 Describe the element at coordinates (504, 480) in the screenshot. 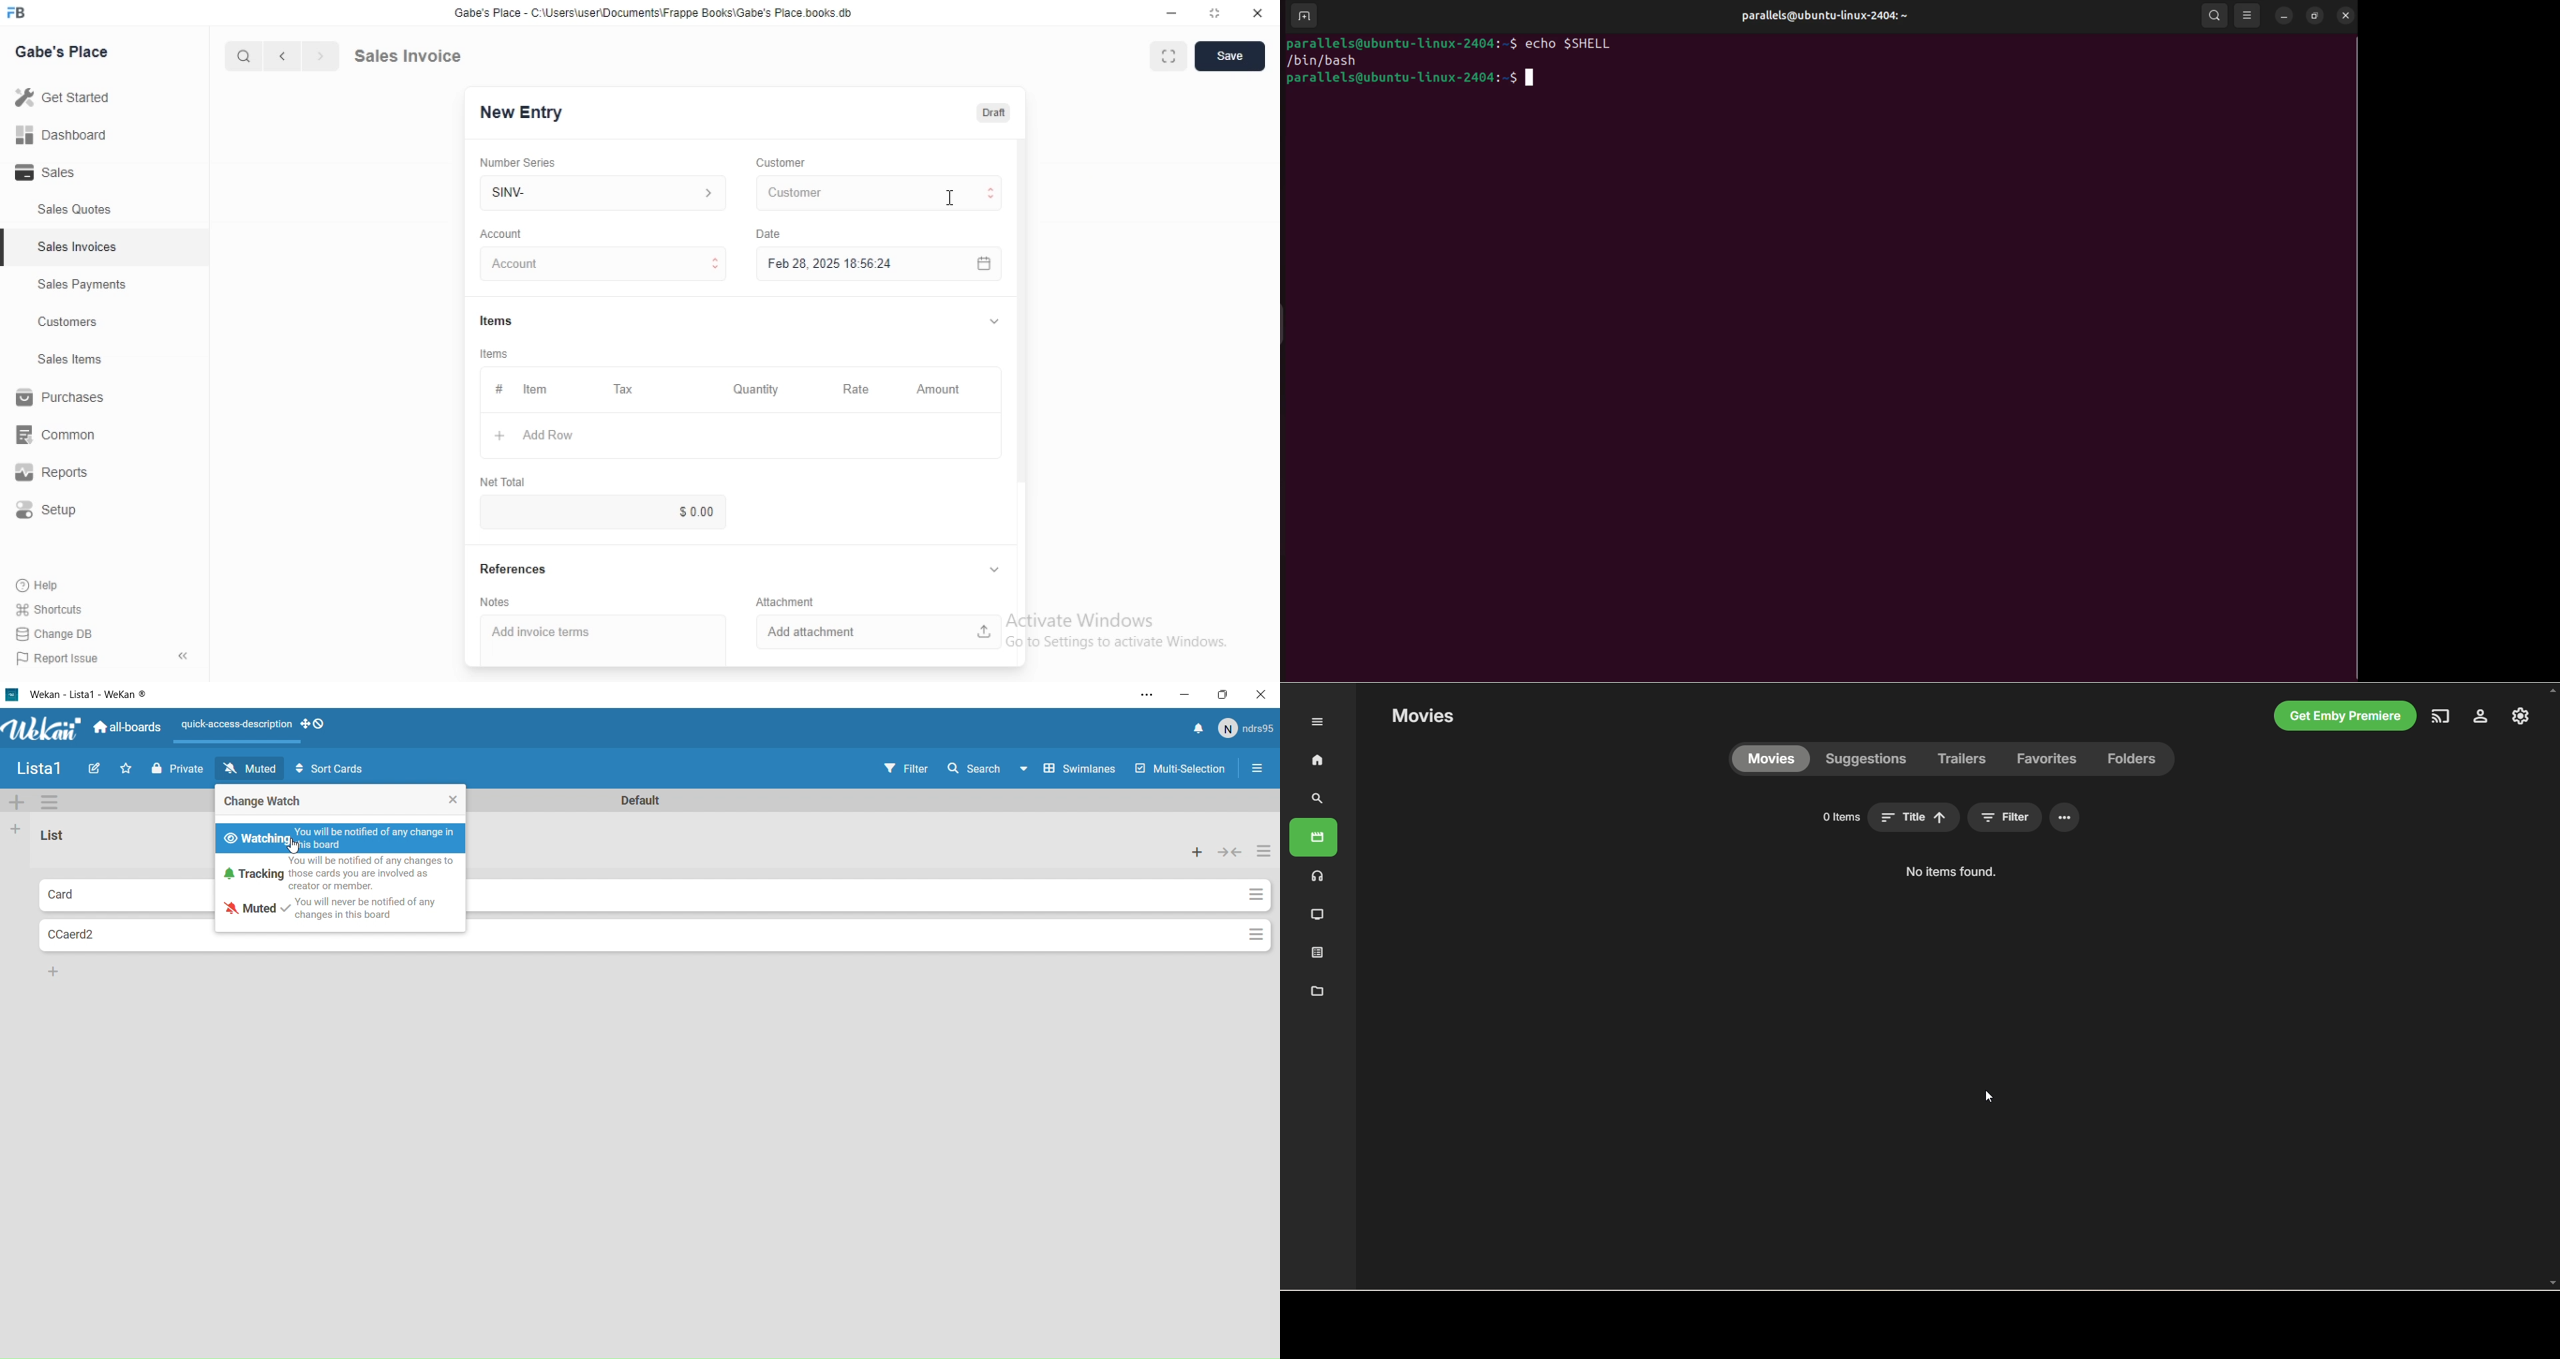

I see `‘Net Total` at that location.